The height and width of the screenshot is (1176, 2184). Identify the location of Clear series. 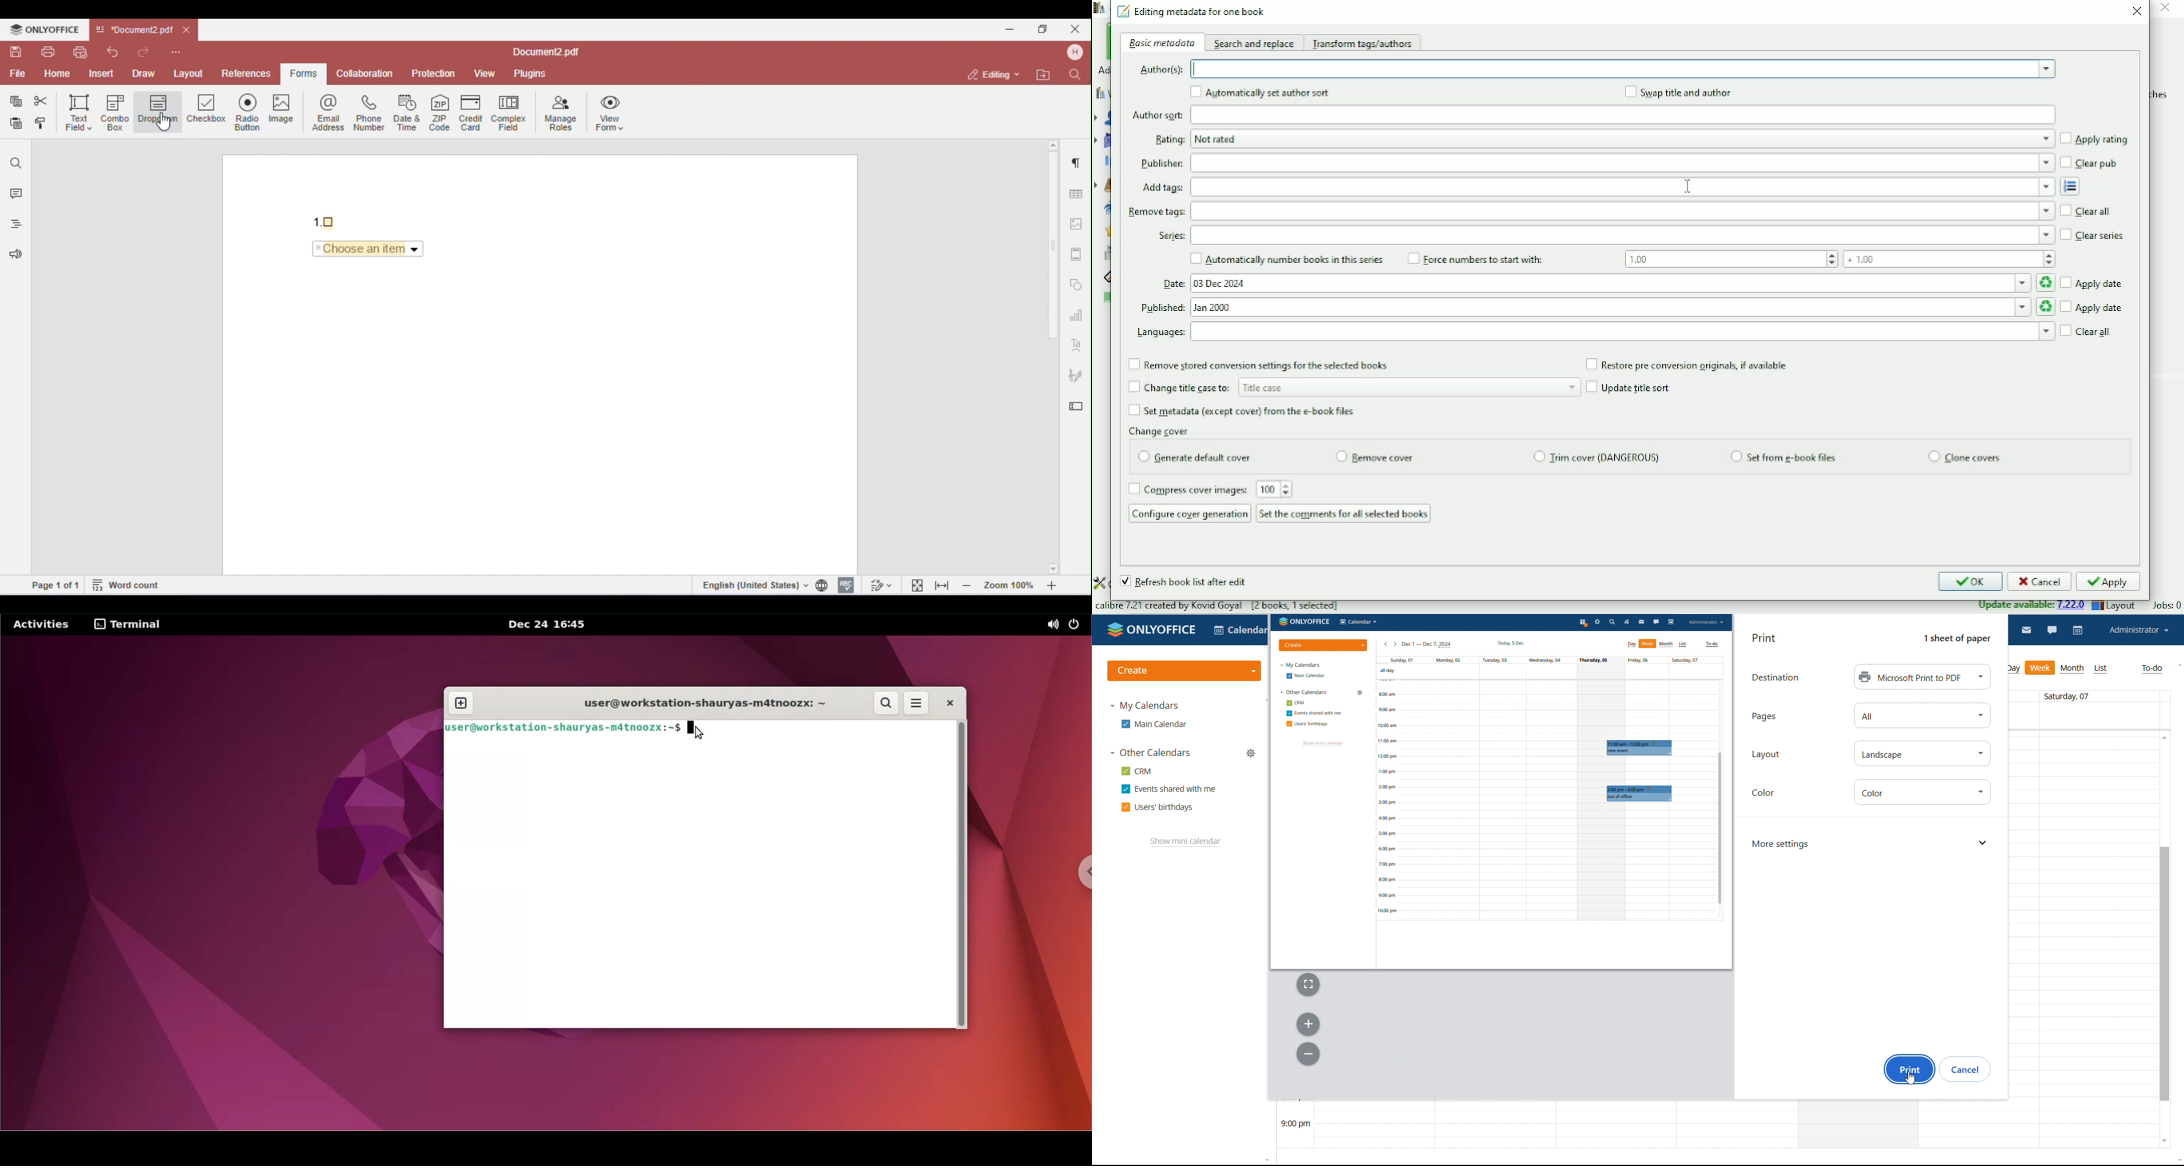
(2094, 236).